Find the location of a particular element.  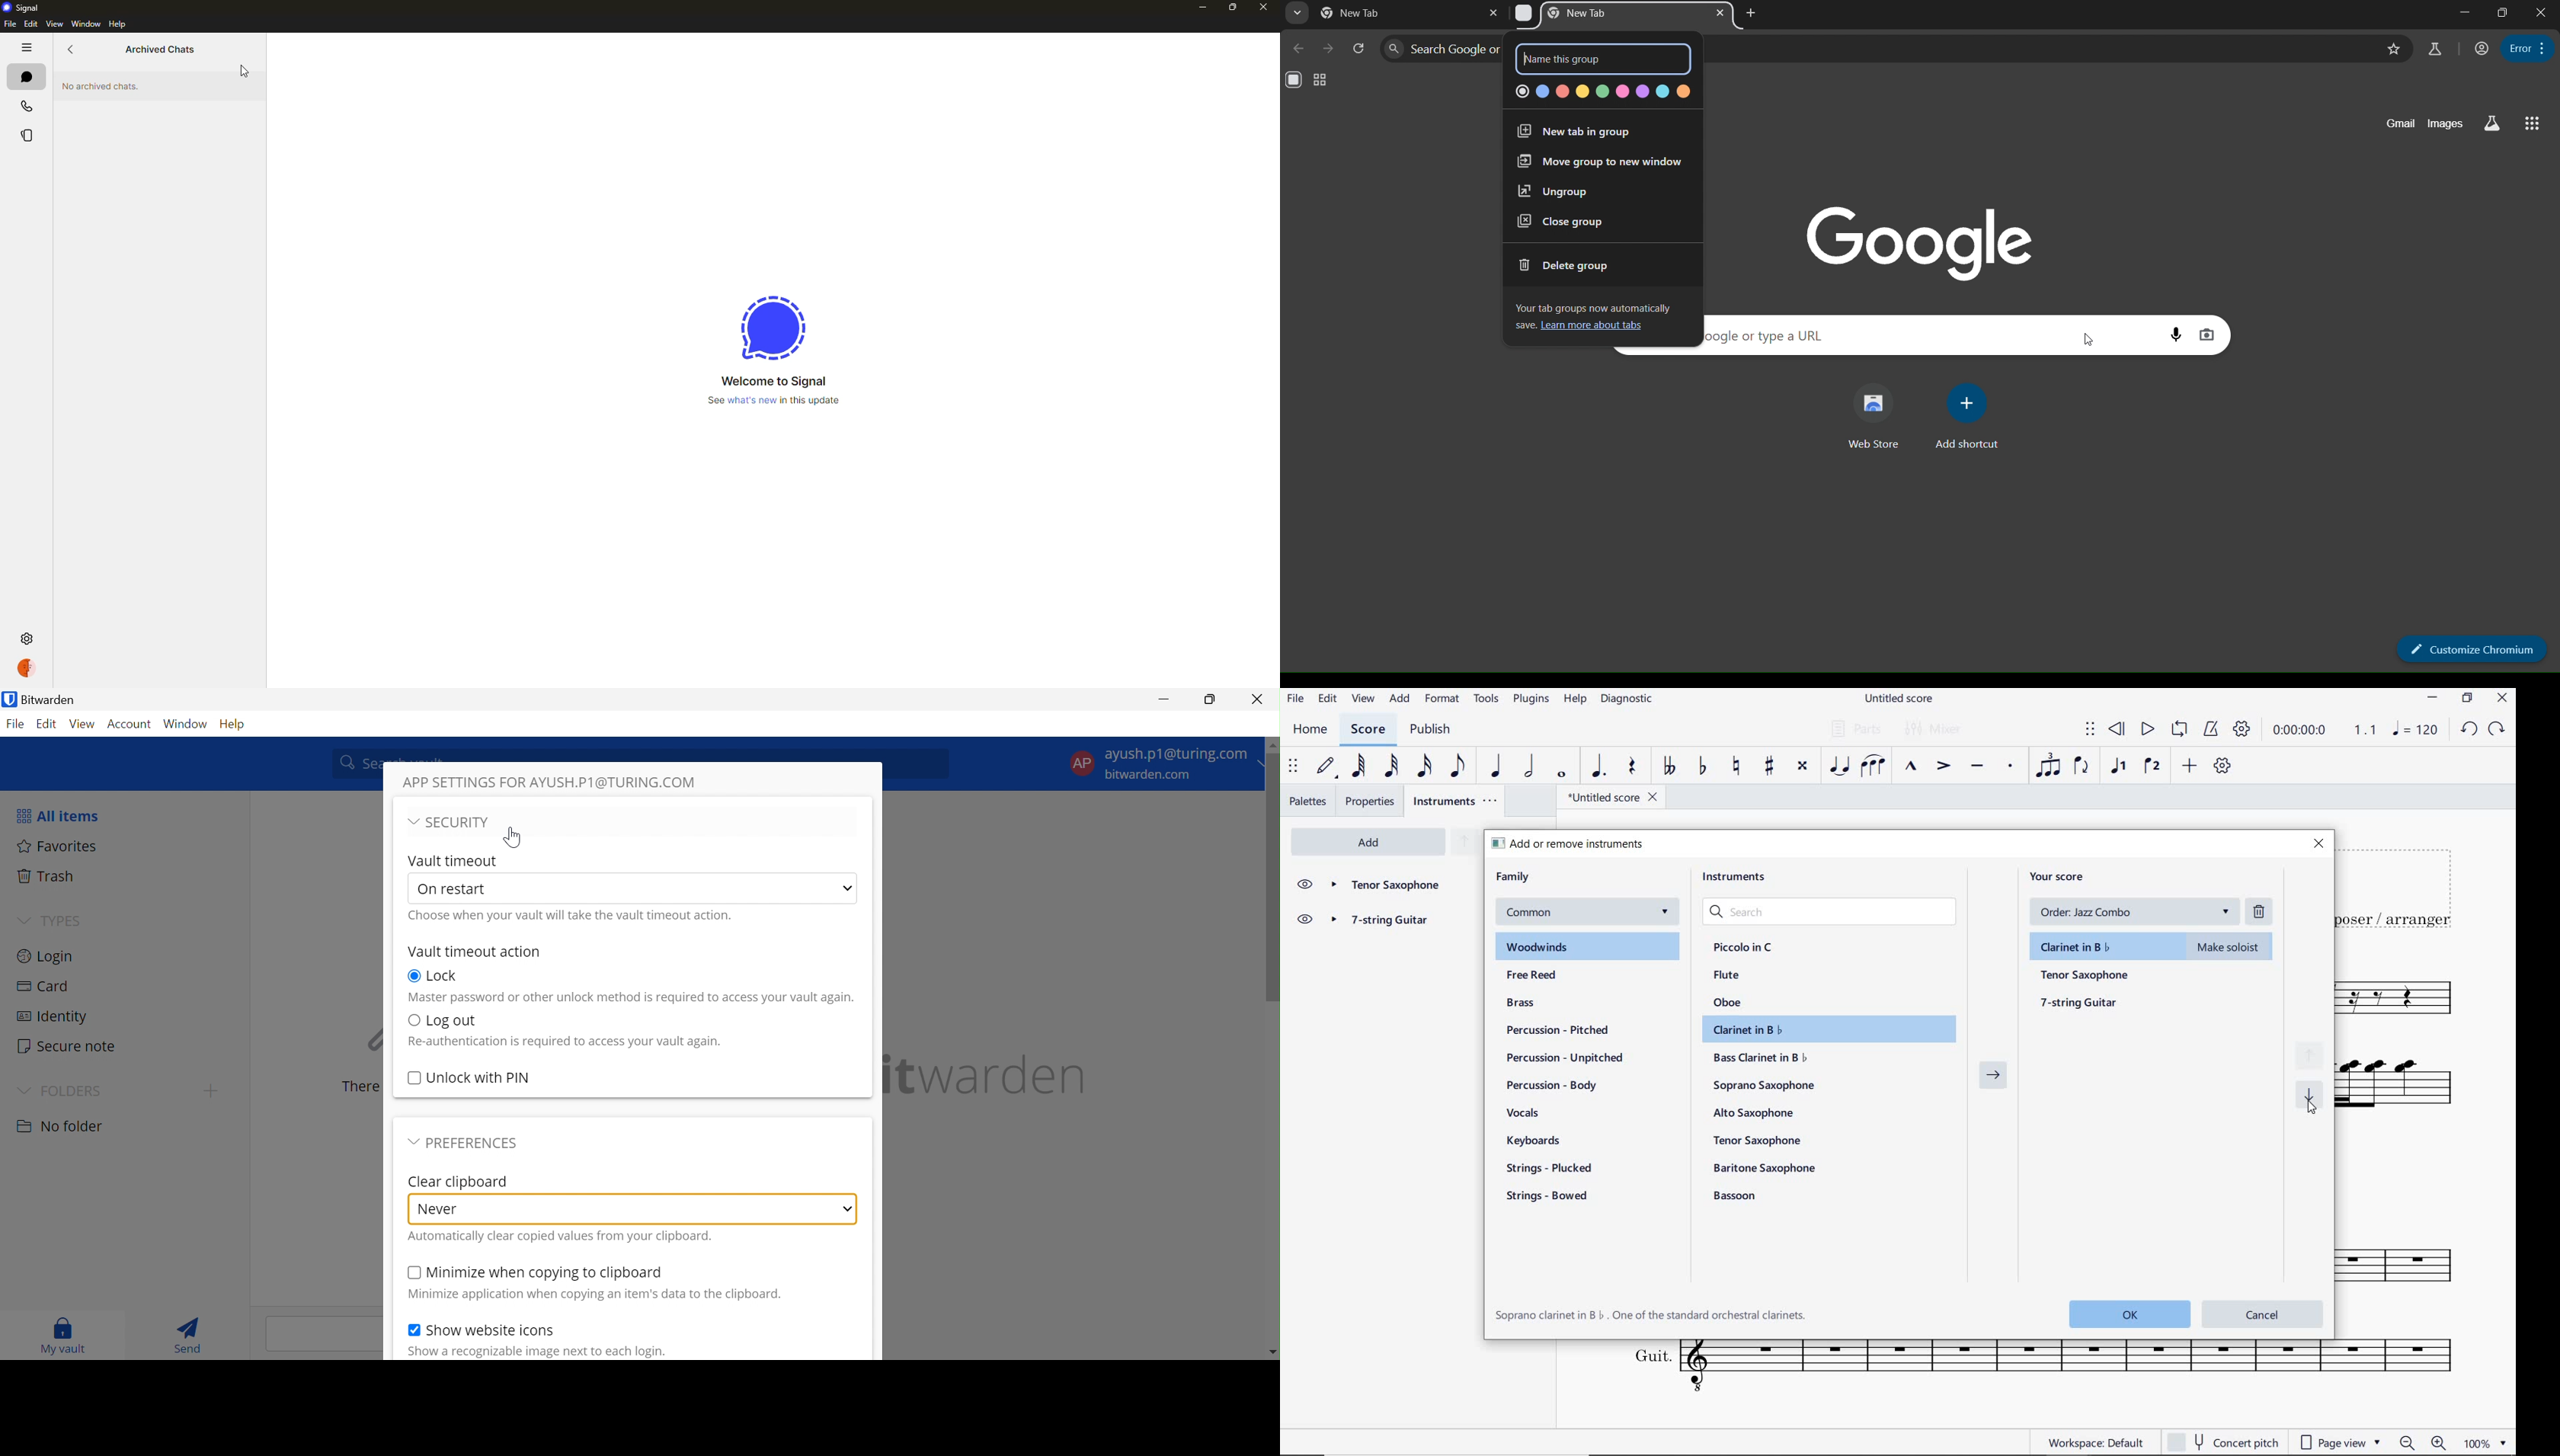

REST is located at coordinates (1632, 767).